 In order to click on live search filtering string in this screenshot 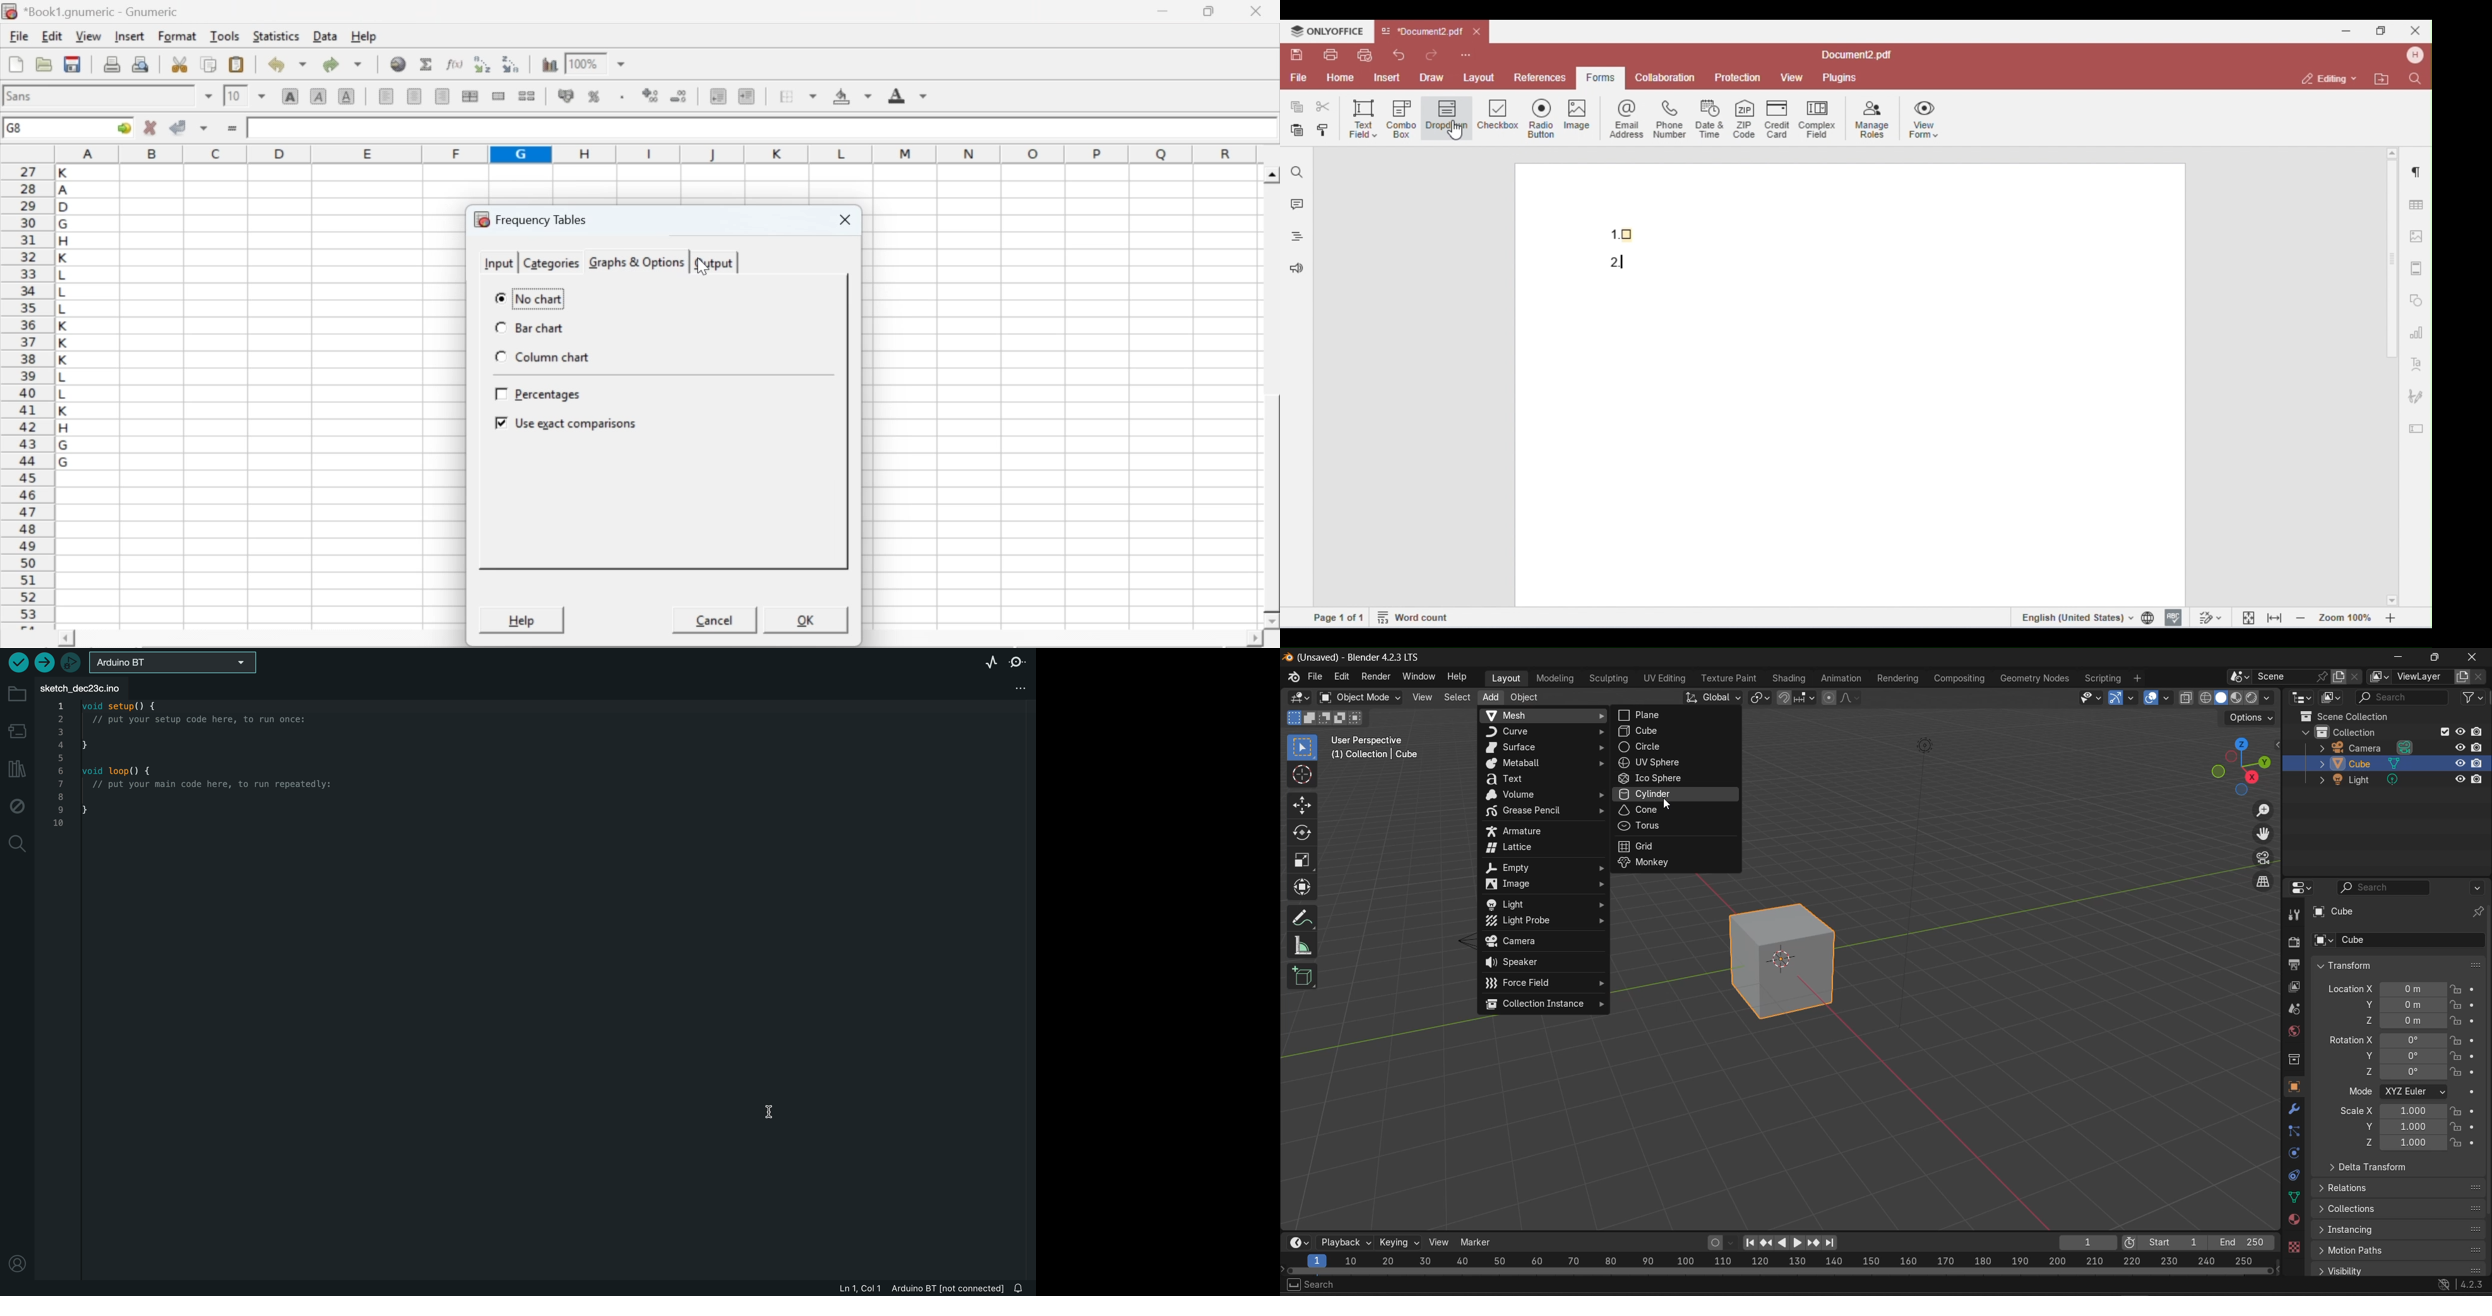, I will do `click(2404, 699)`.